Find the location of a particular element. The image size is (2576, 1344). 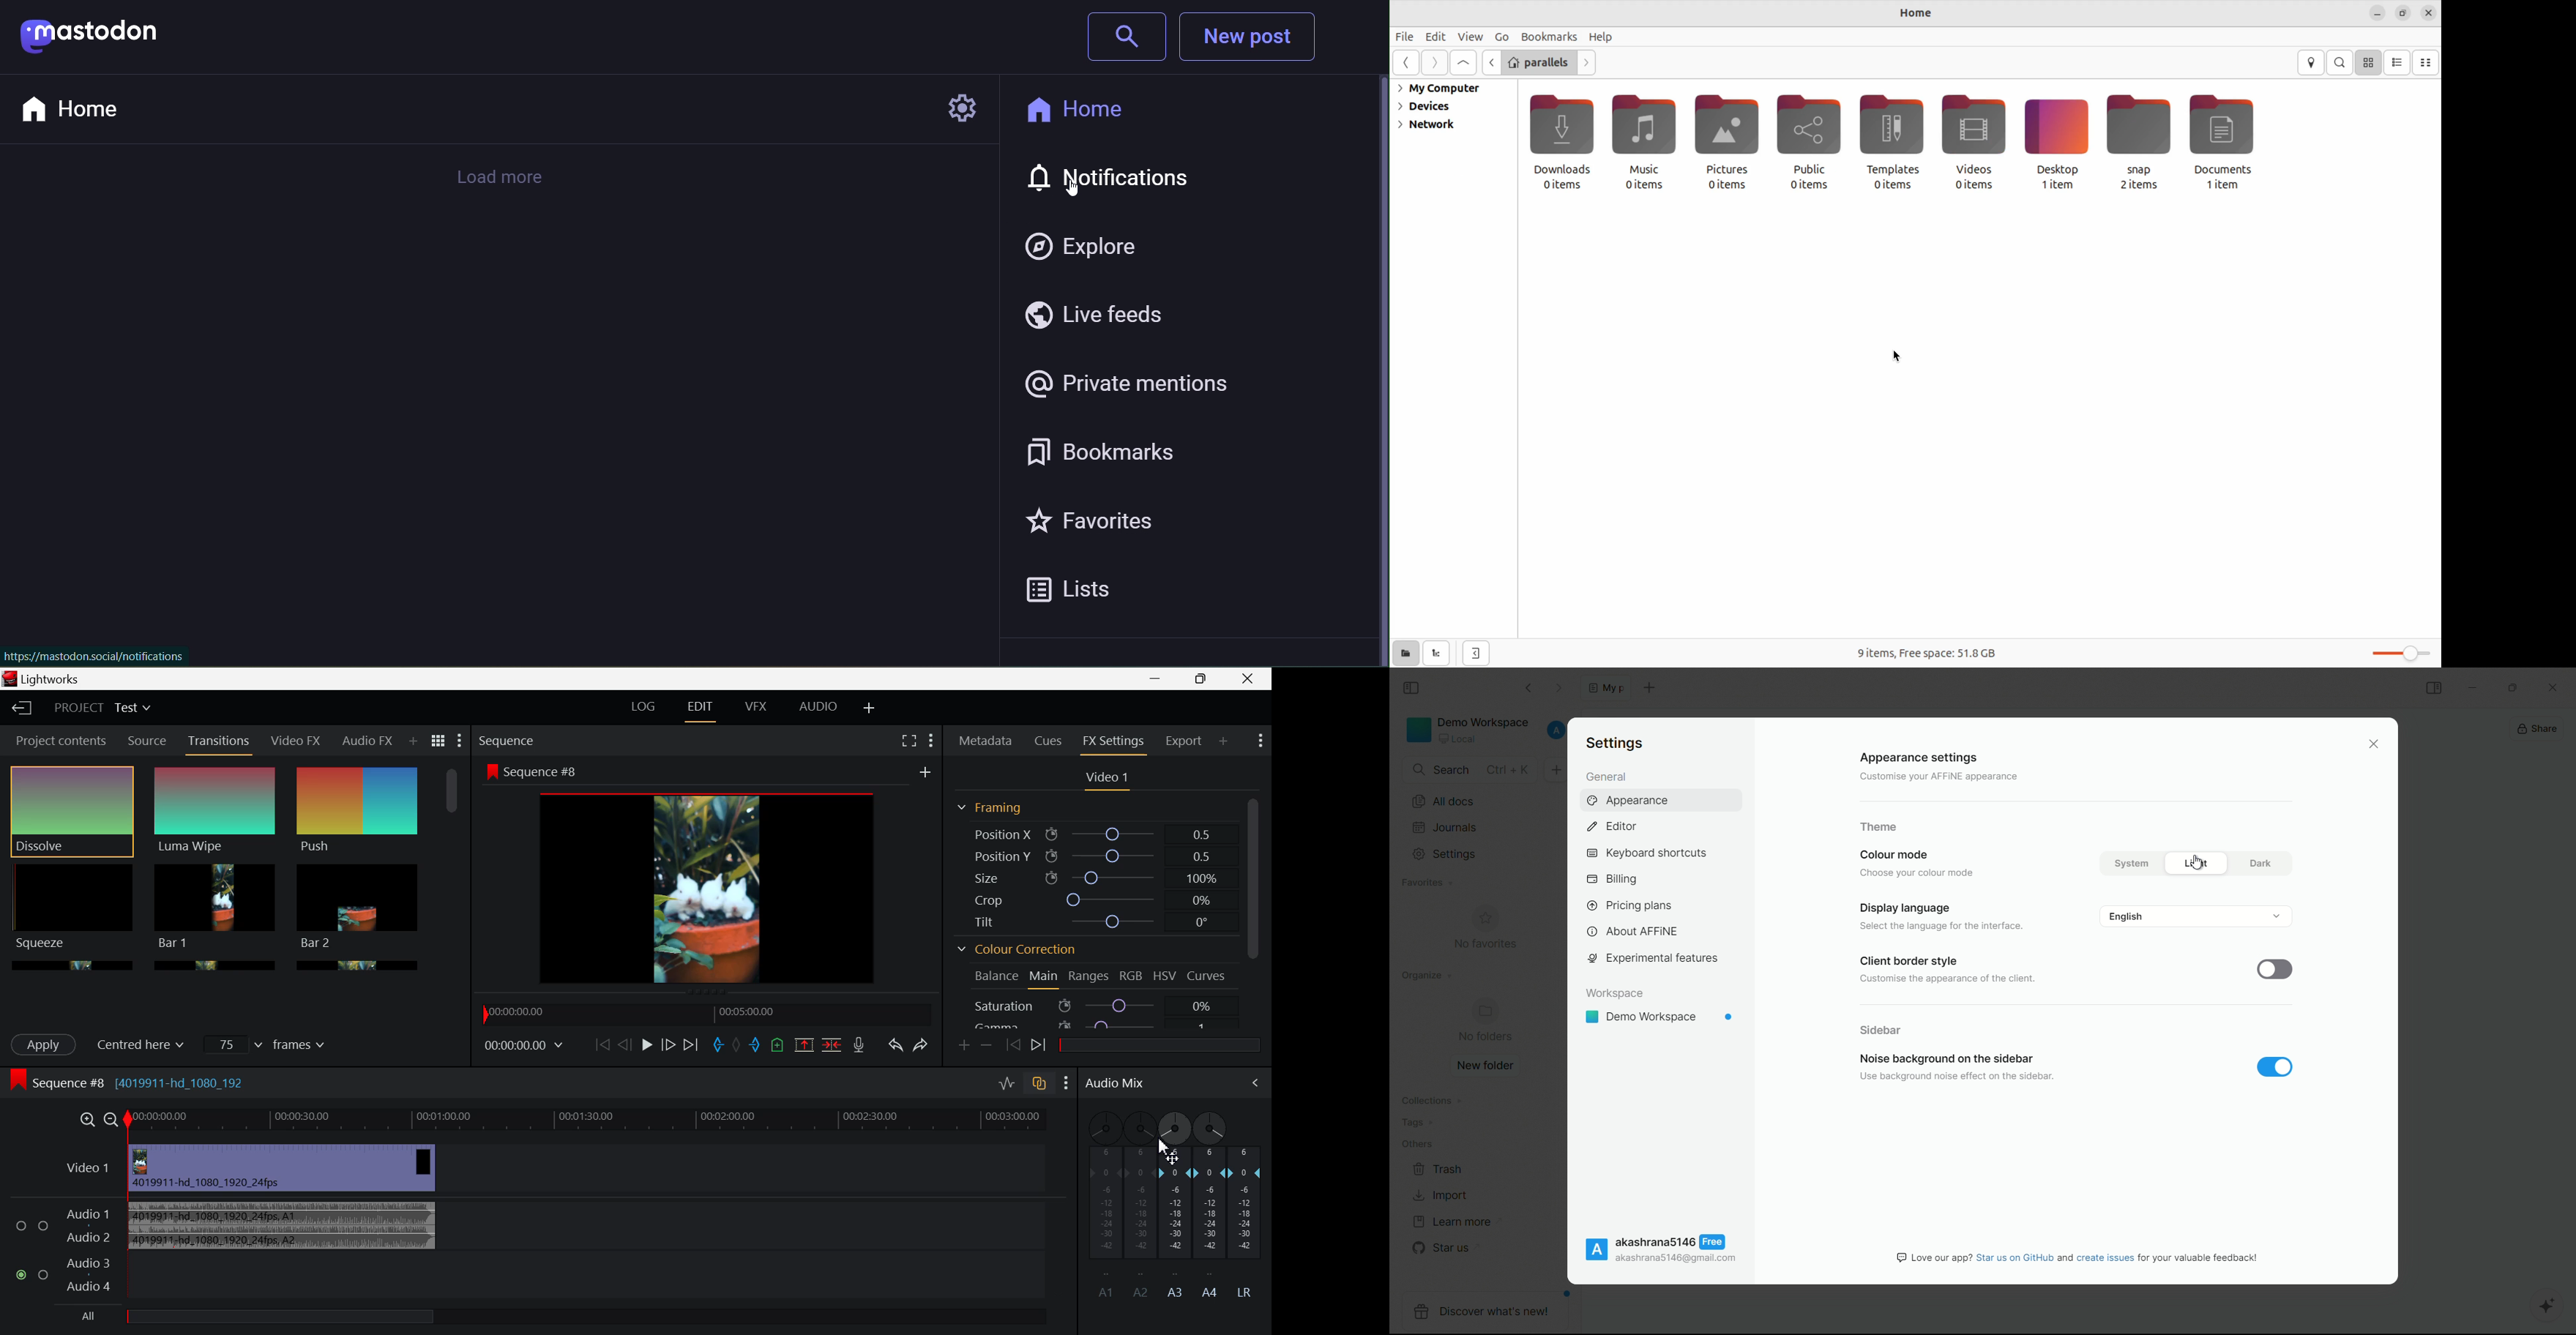

Source is located at coordinates (148, 740).